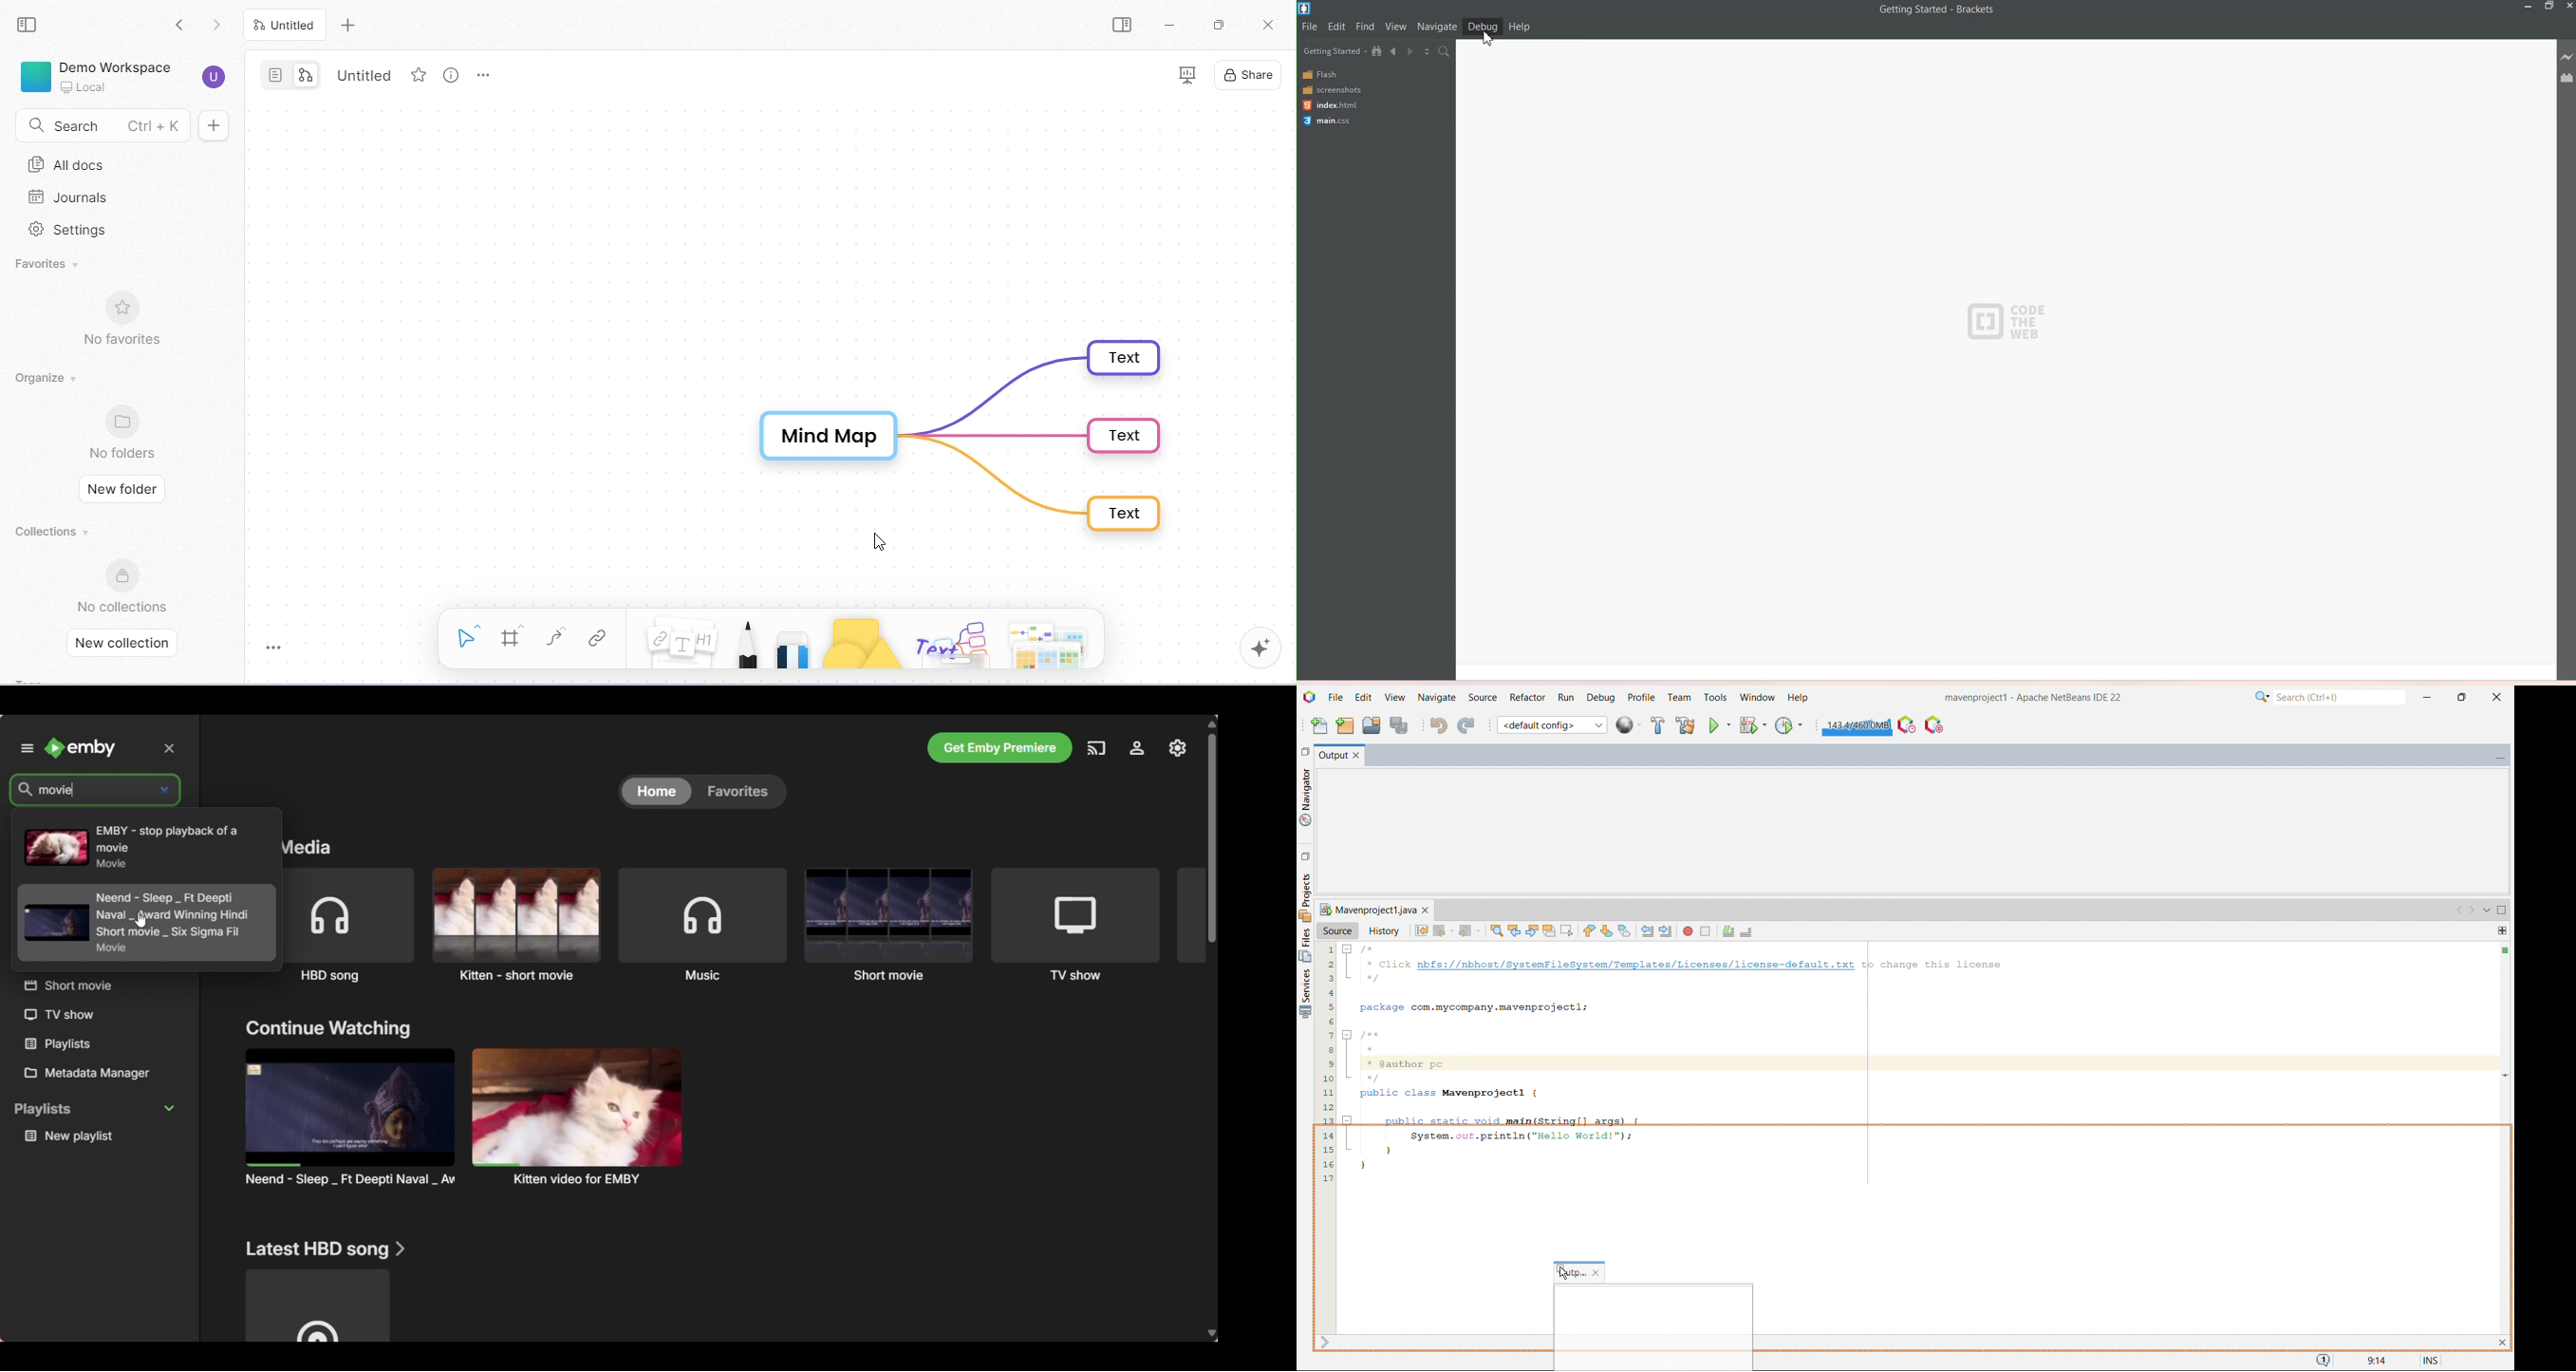 The image size is (2576, 1372). What do you see at coordinates (1514, 929) in the screenshot?
I see `find previous occurance` at bounding box center [1514, 929].